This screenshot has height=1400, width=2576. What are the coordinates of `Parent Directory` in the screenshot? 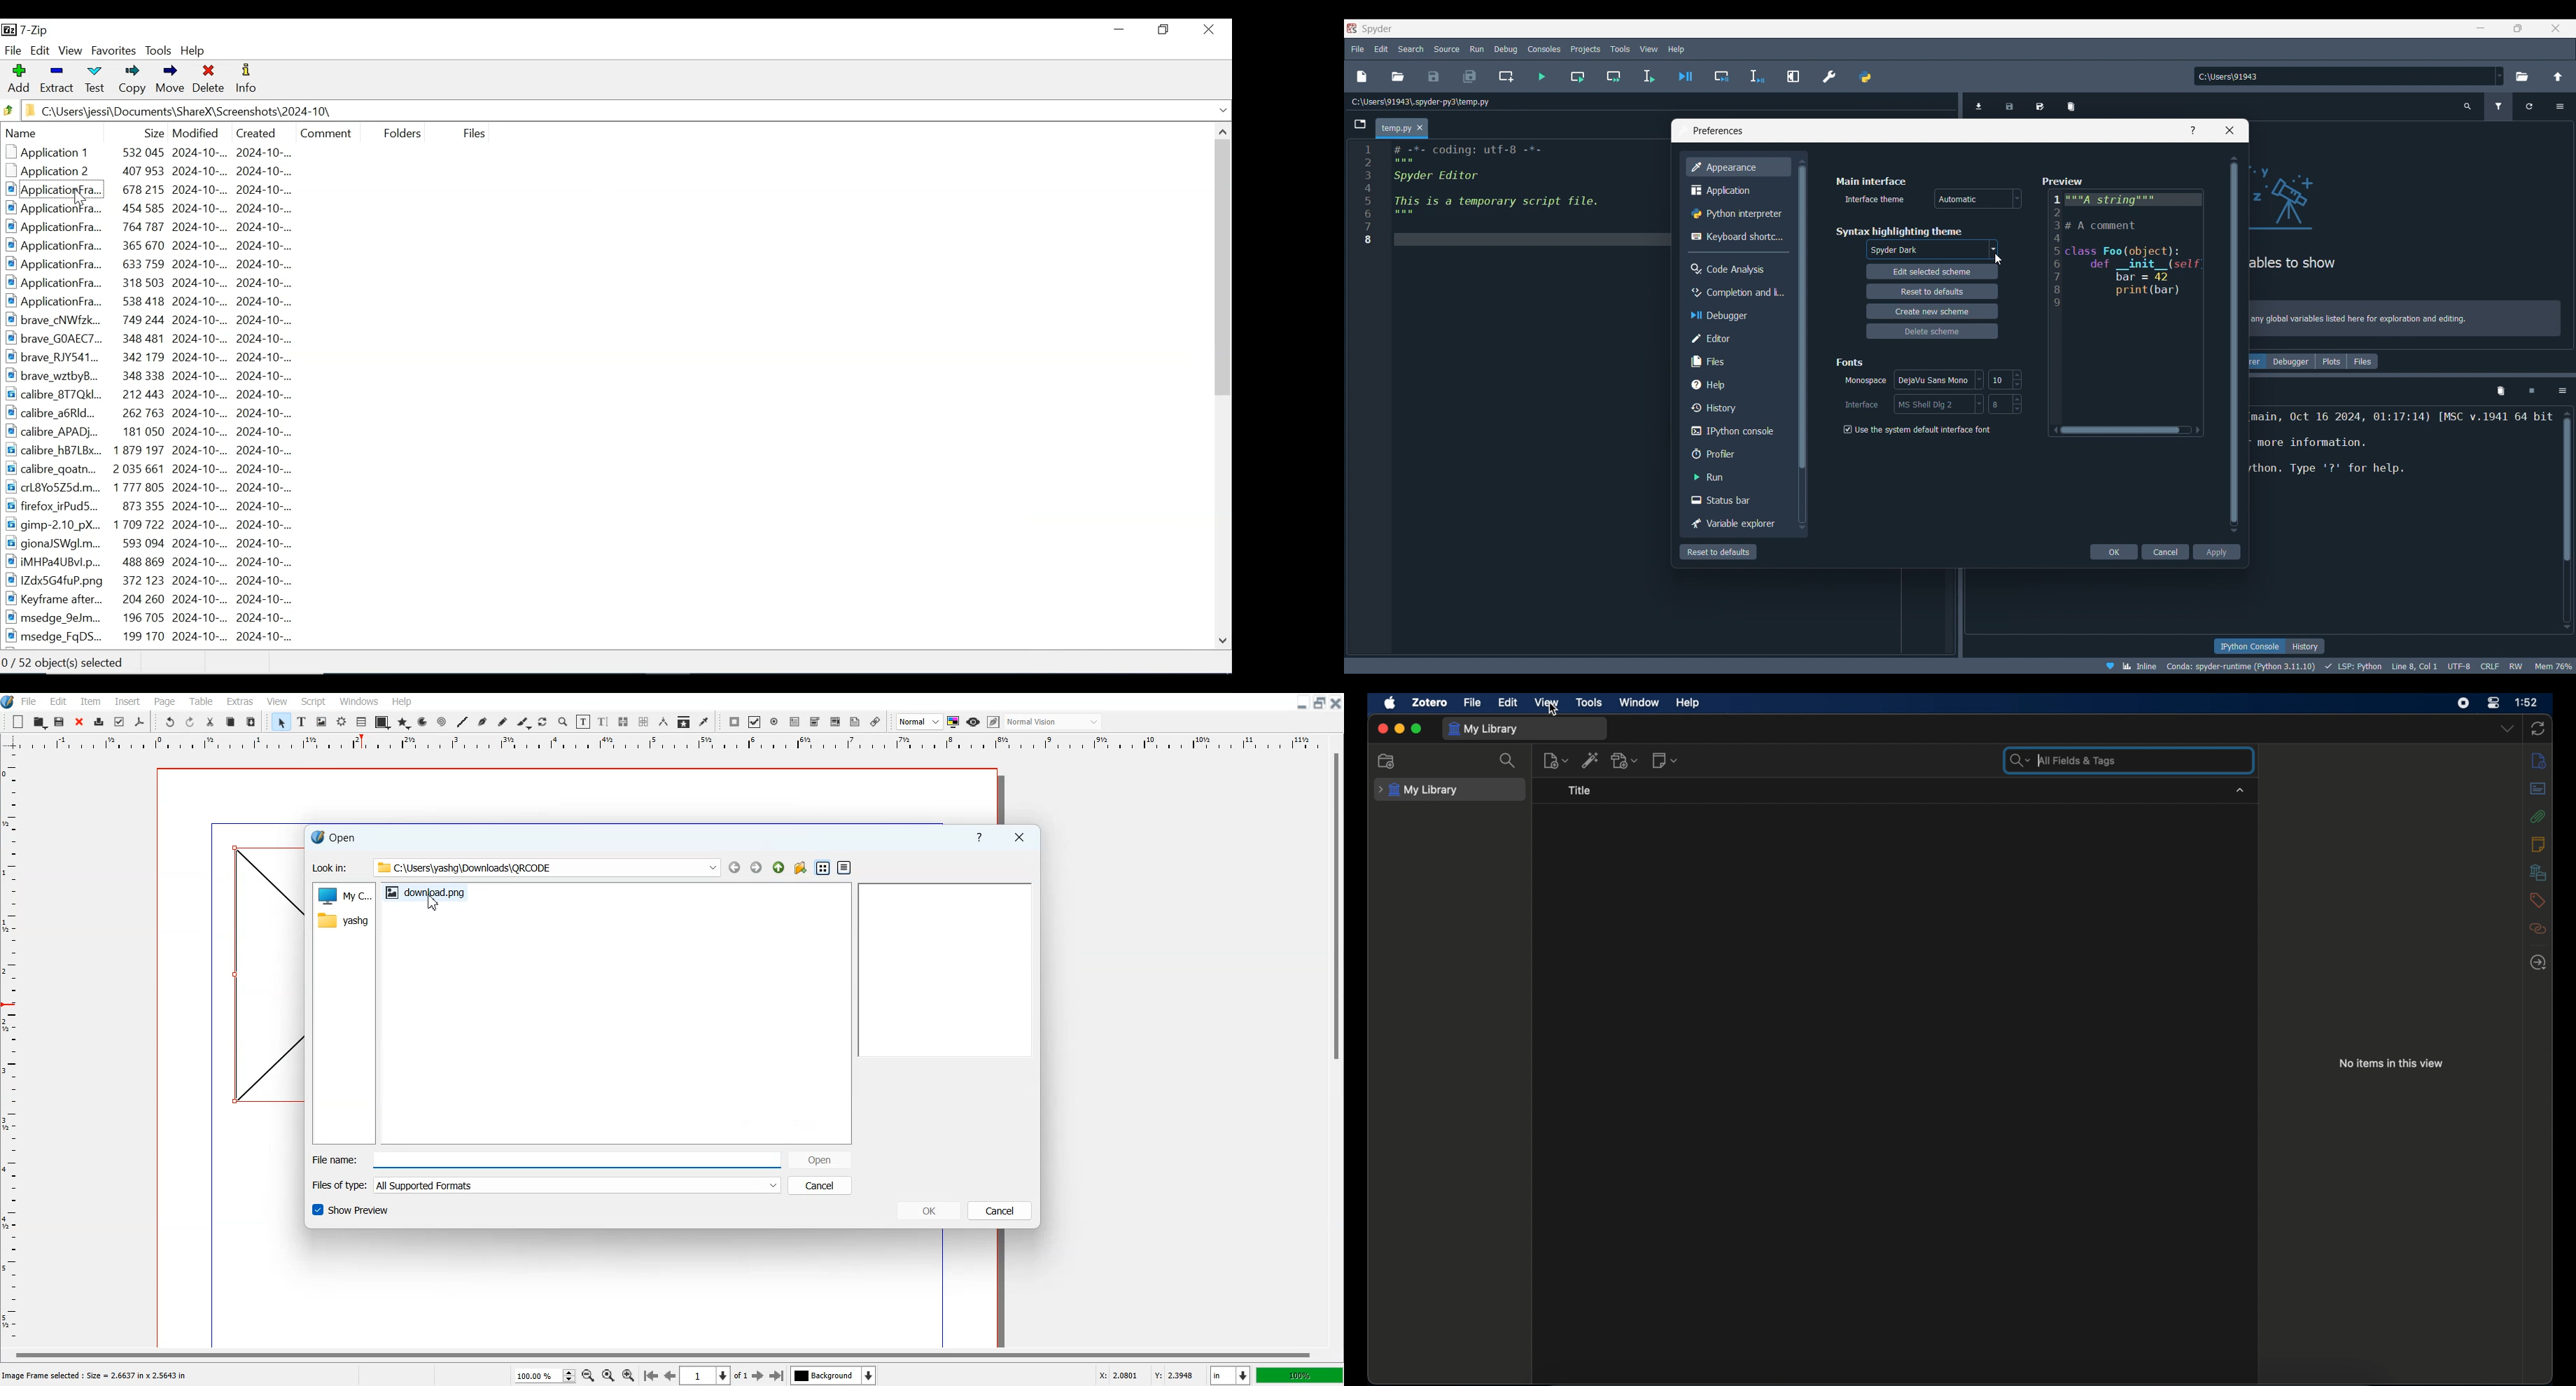 It's located at (779, 867).